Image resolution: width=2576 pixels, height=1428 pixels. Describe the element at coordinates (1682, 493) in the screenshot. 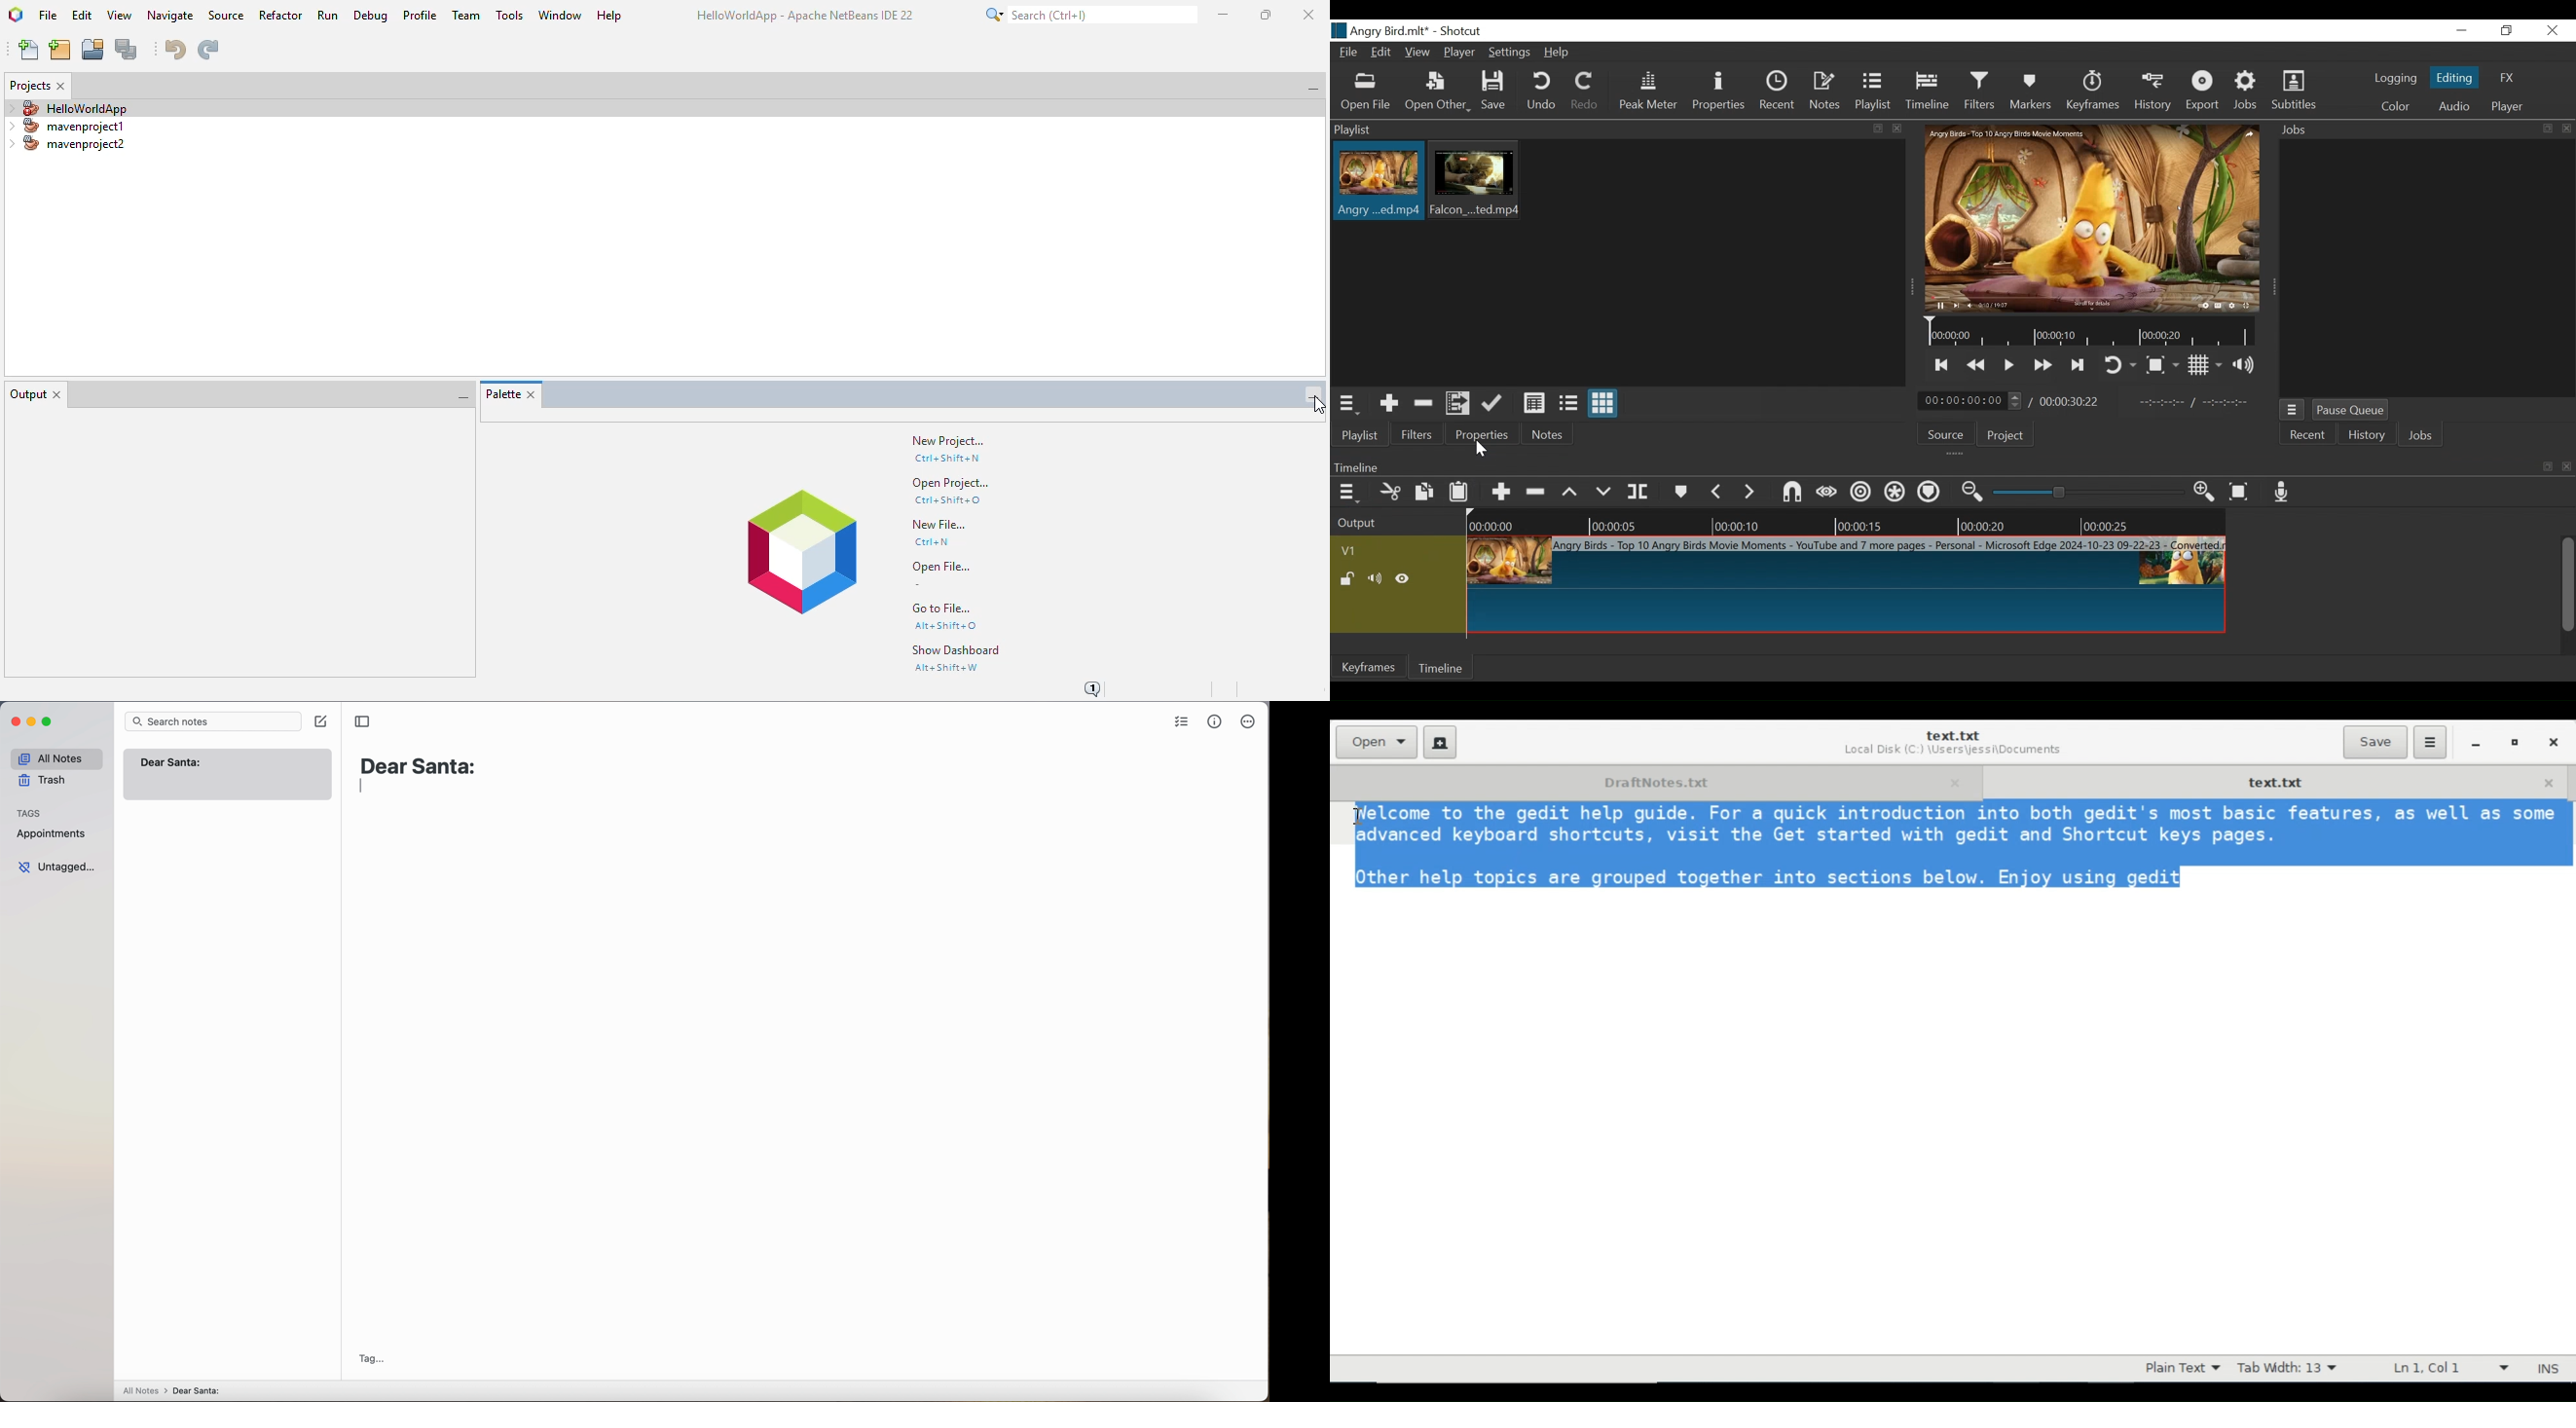

I see `Markers` at that location.